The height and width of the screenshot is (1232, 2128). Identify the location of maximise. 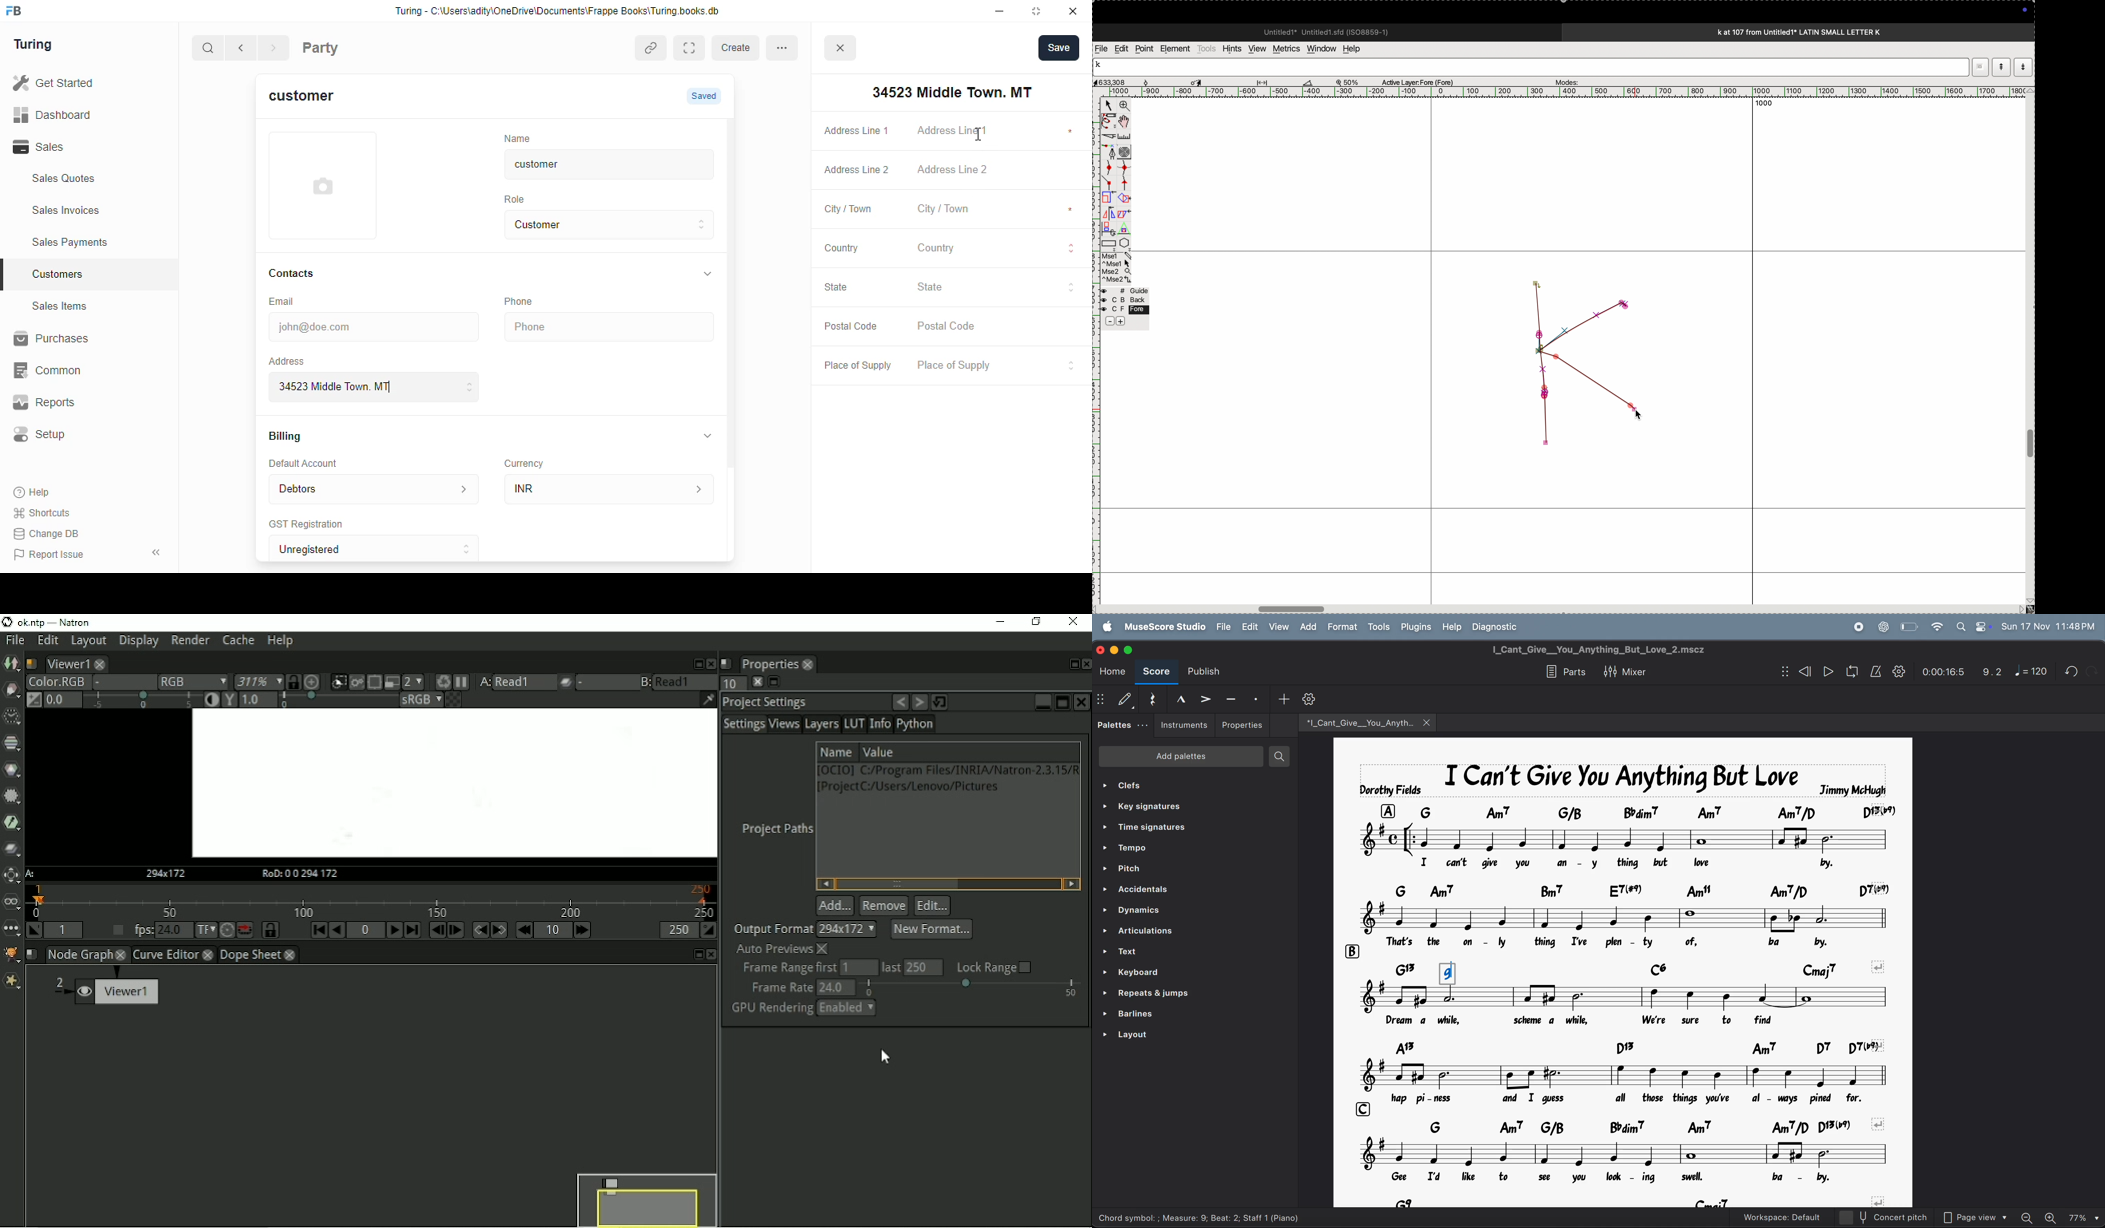
(1039, 11).